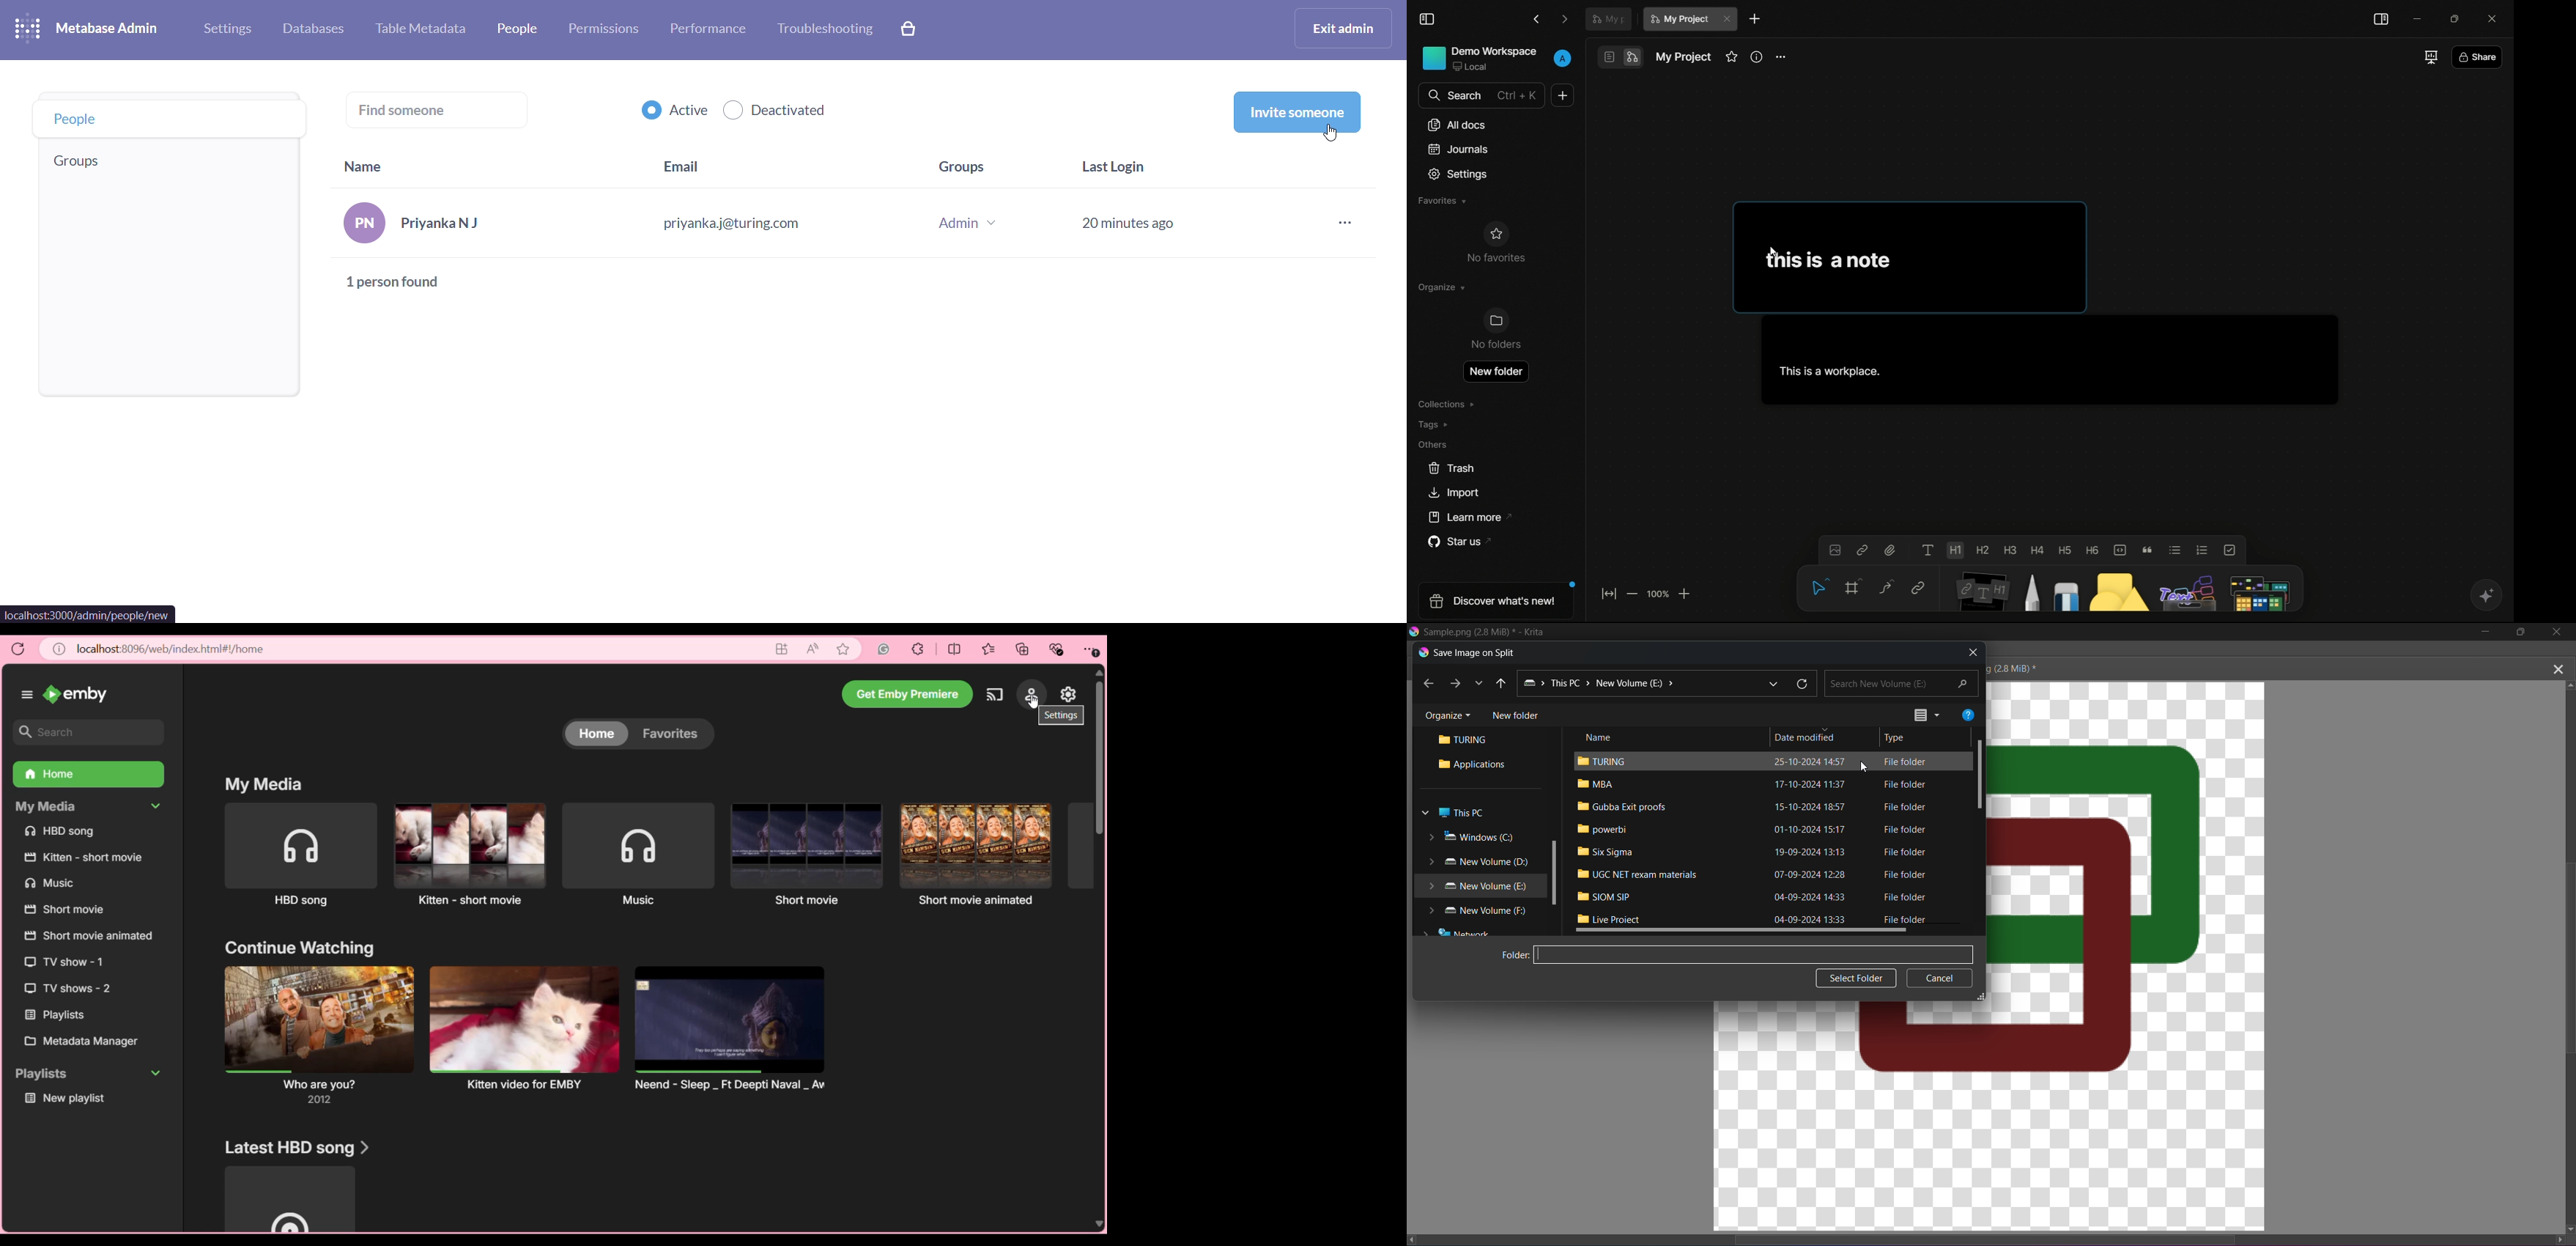 The image size is (2576, 1260). I want to click on favorites, so click(1731, 57).